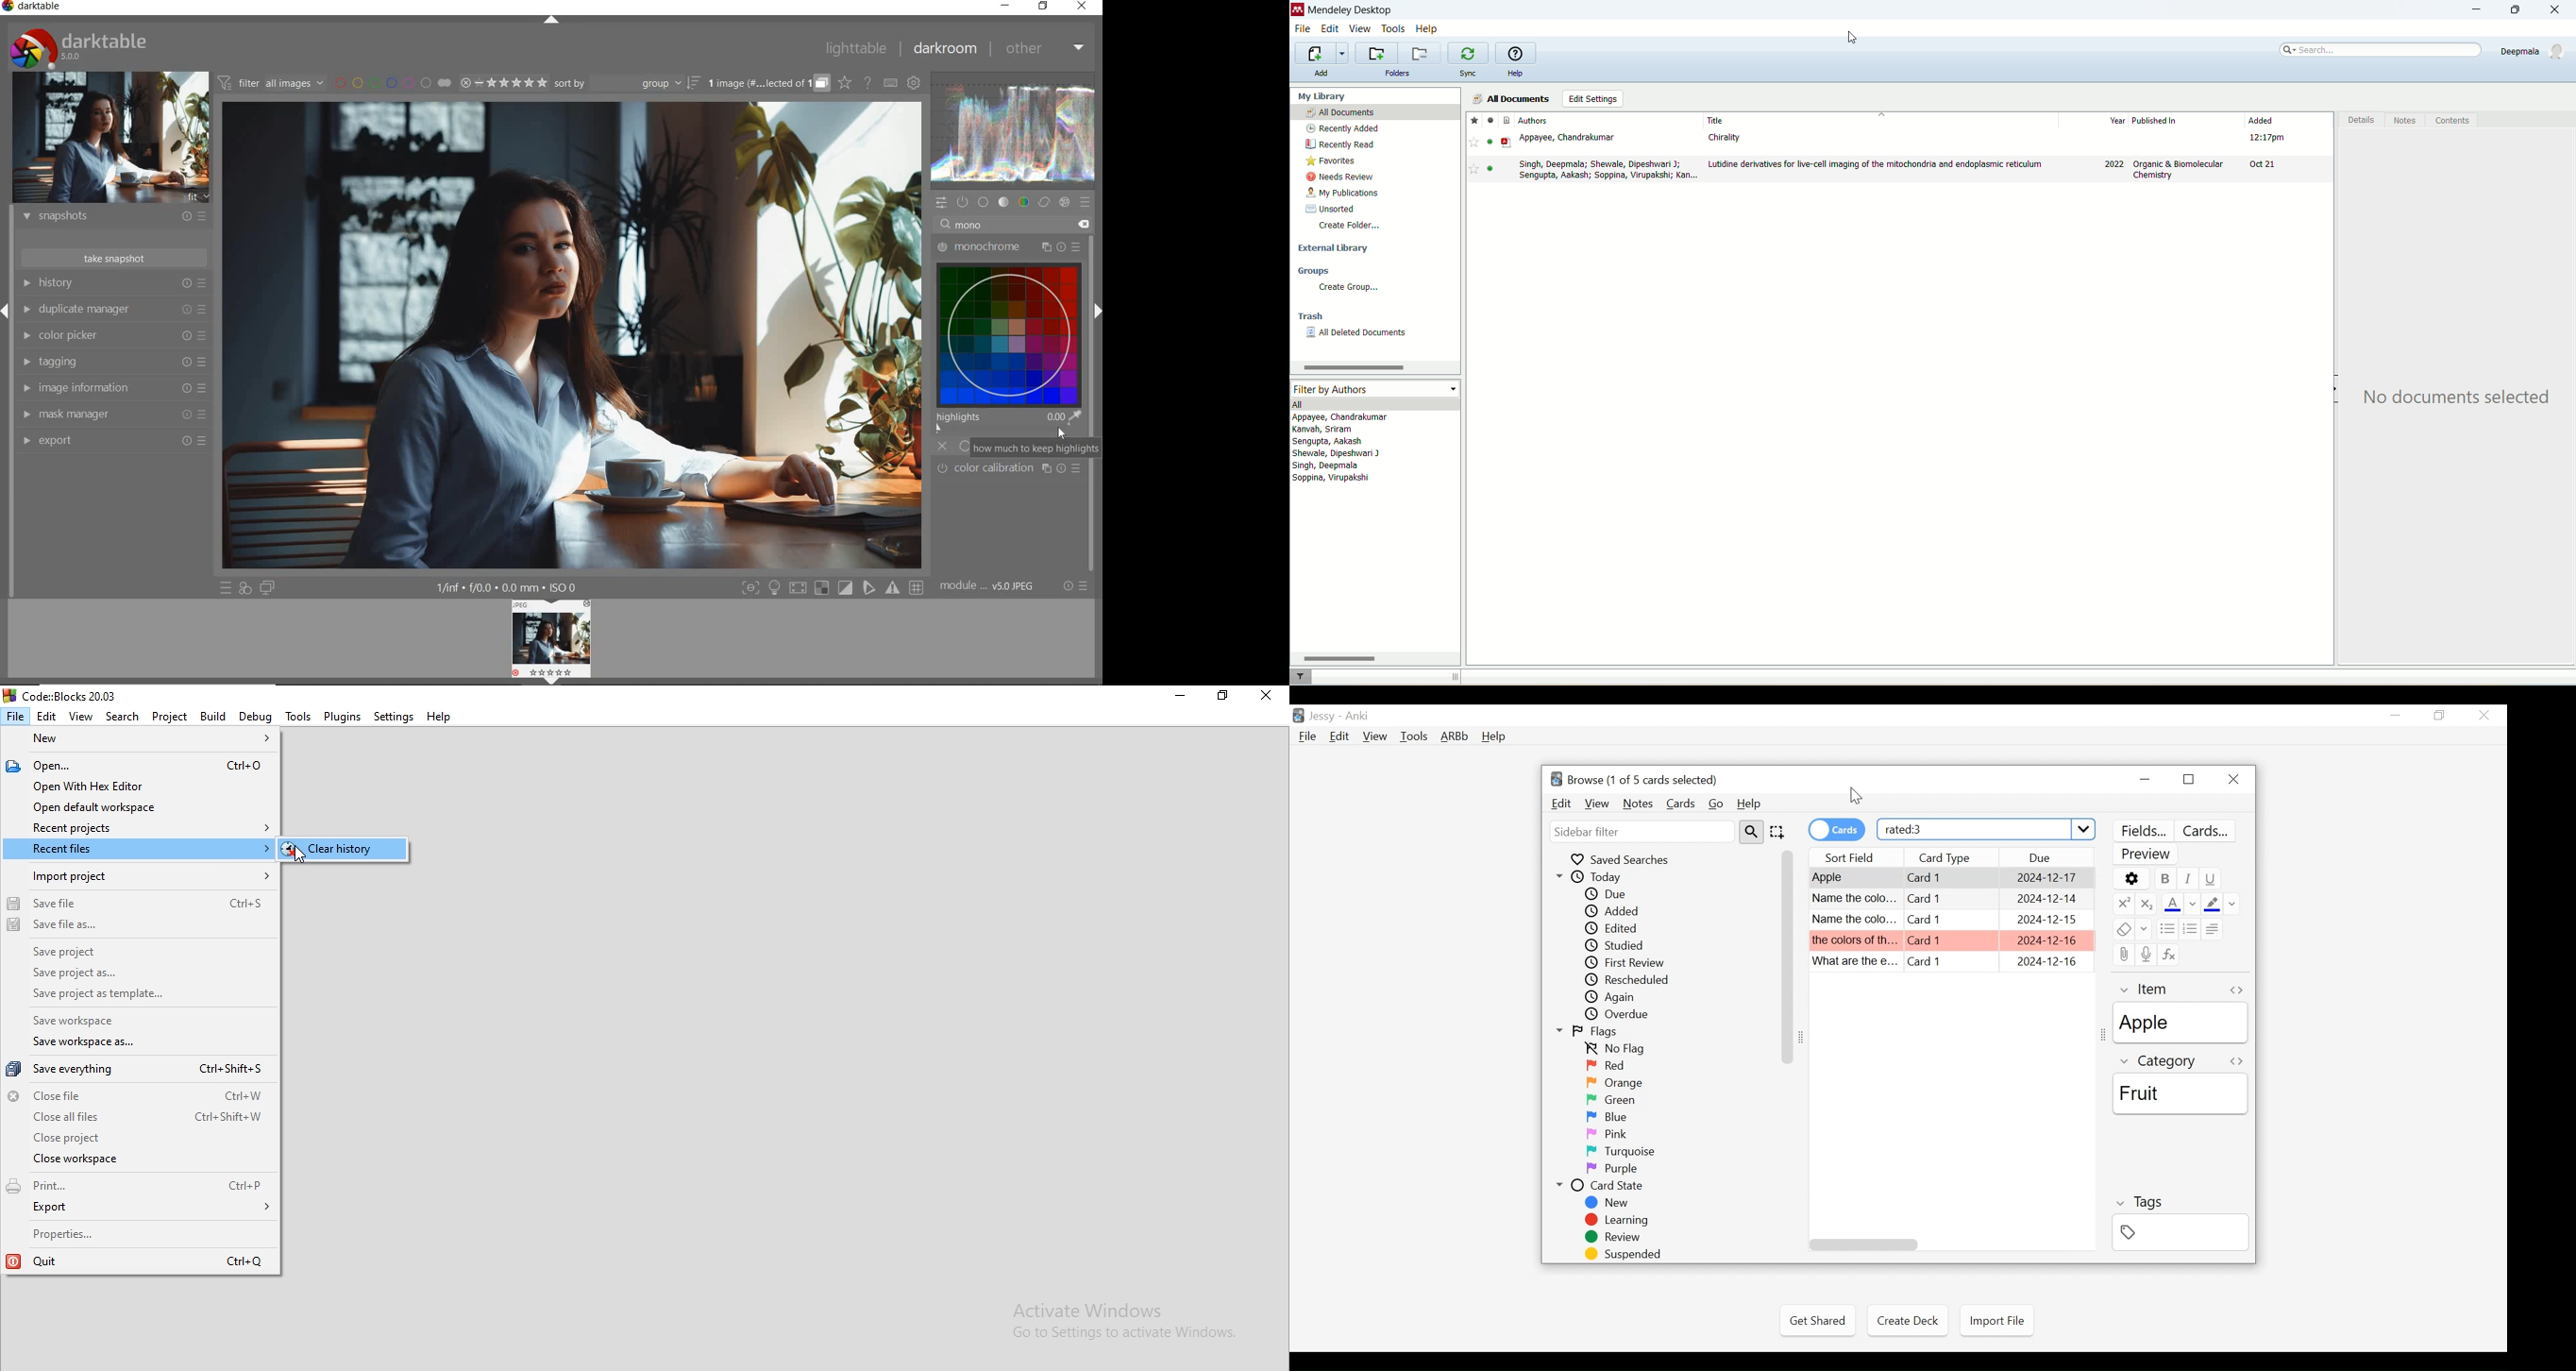 The image size is (2576, 1372). Describe the element at coordinates (1617, 998) in the screenshot. I see `Again` at that location.